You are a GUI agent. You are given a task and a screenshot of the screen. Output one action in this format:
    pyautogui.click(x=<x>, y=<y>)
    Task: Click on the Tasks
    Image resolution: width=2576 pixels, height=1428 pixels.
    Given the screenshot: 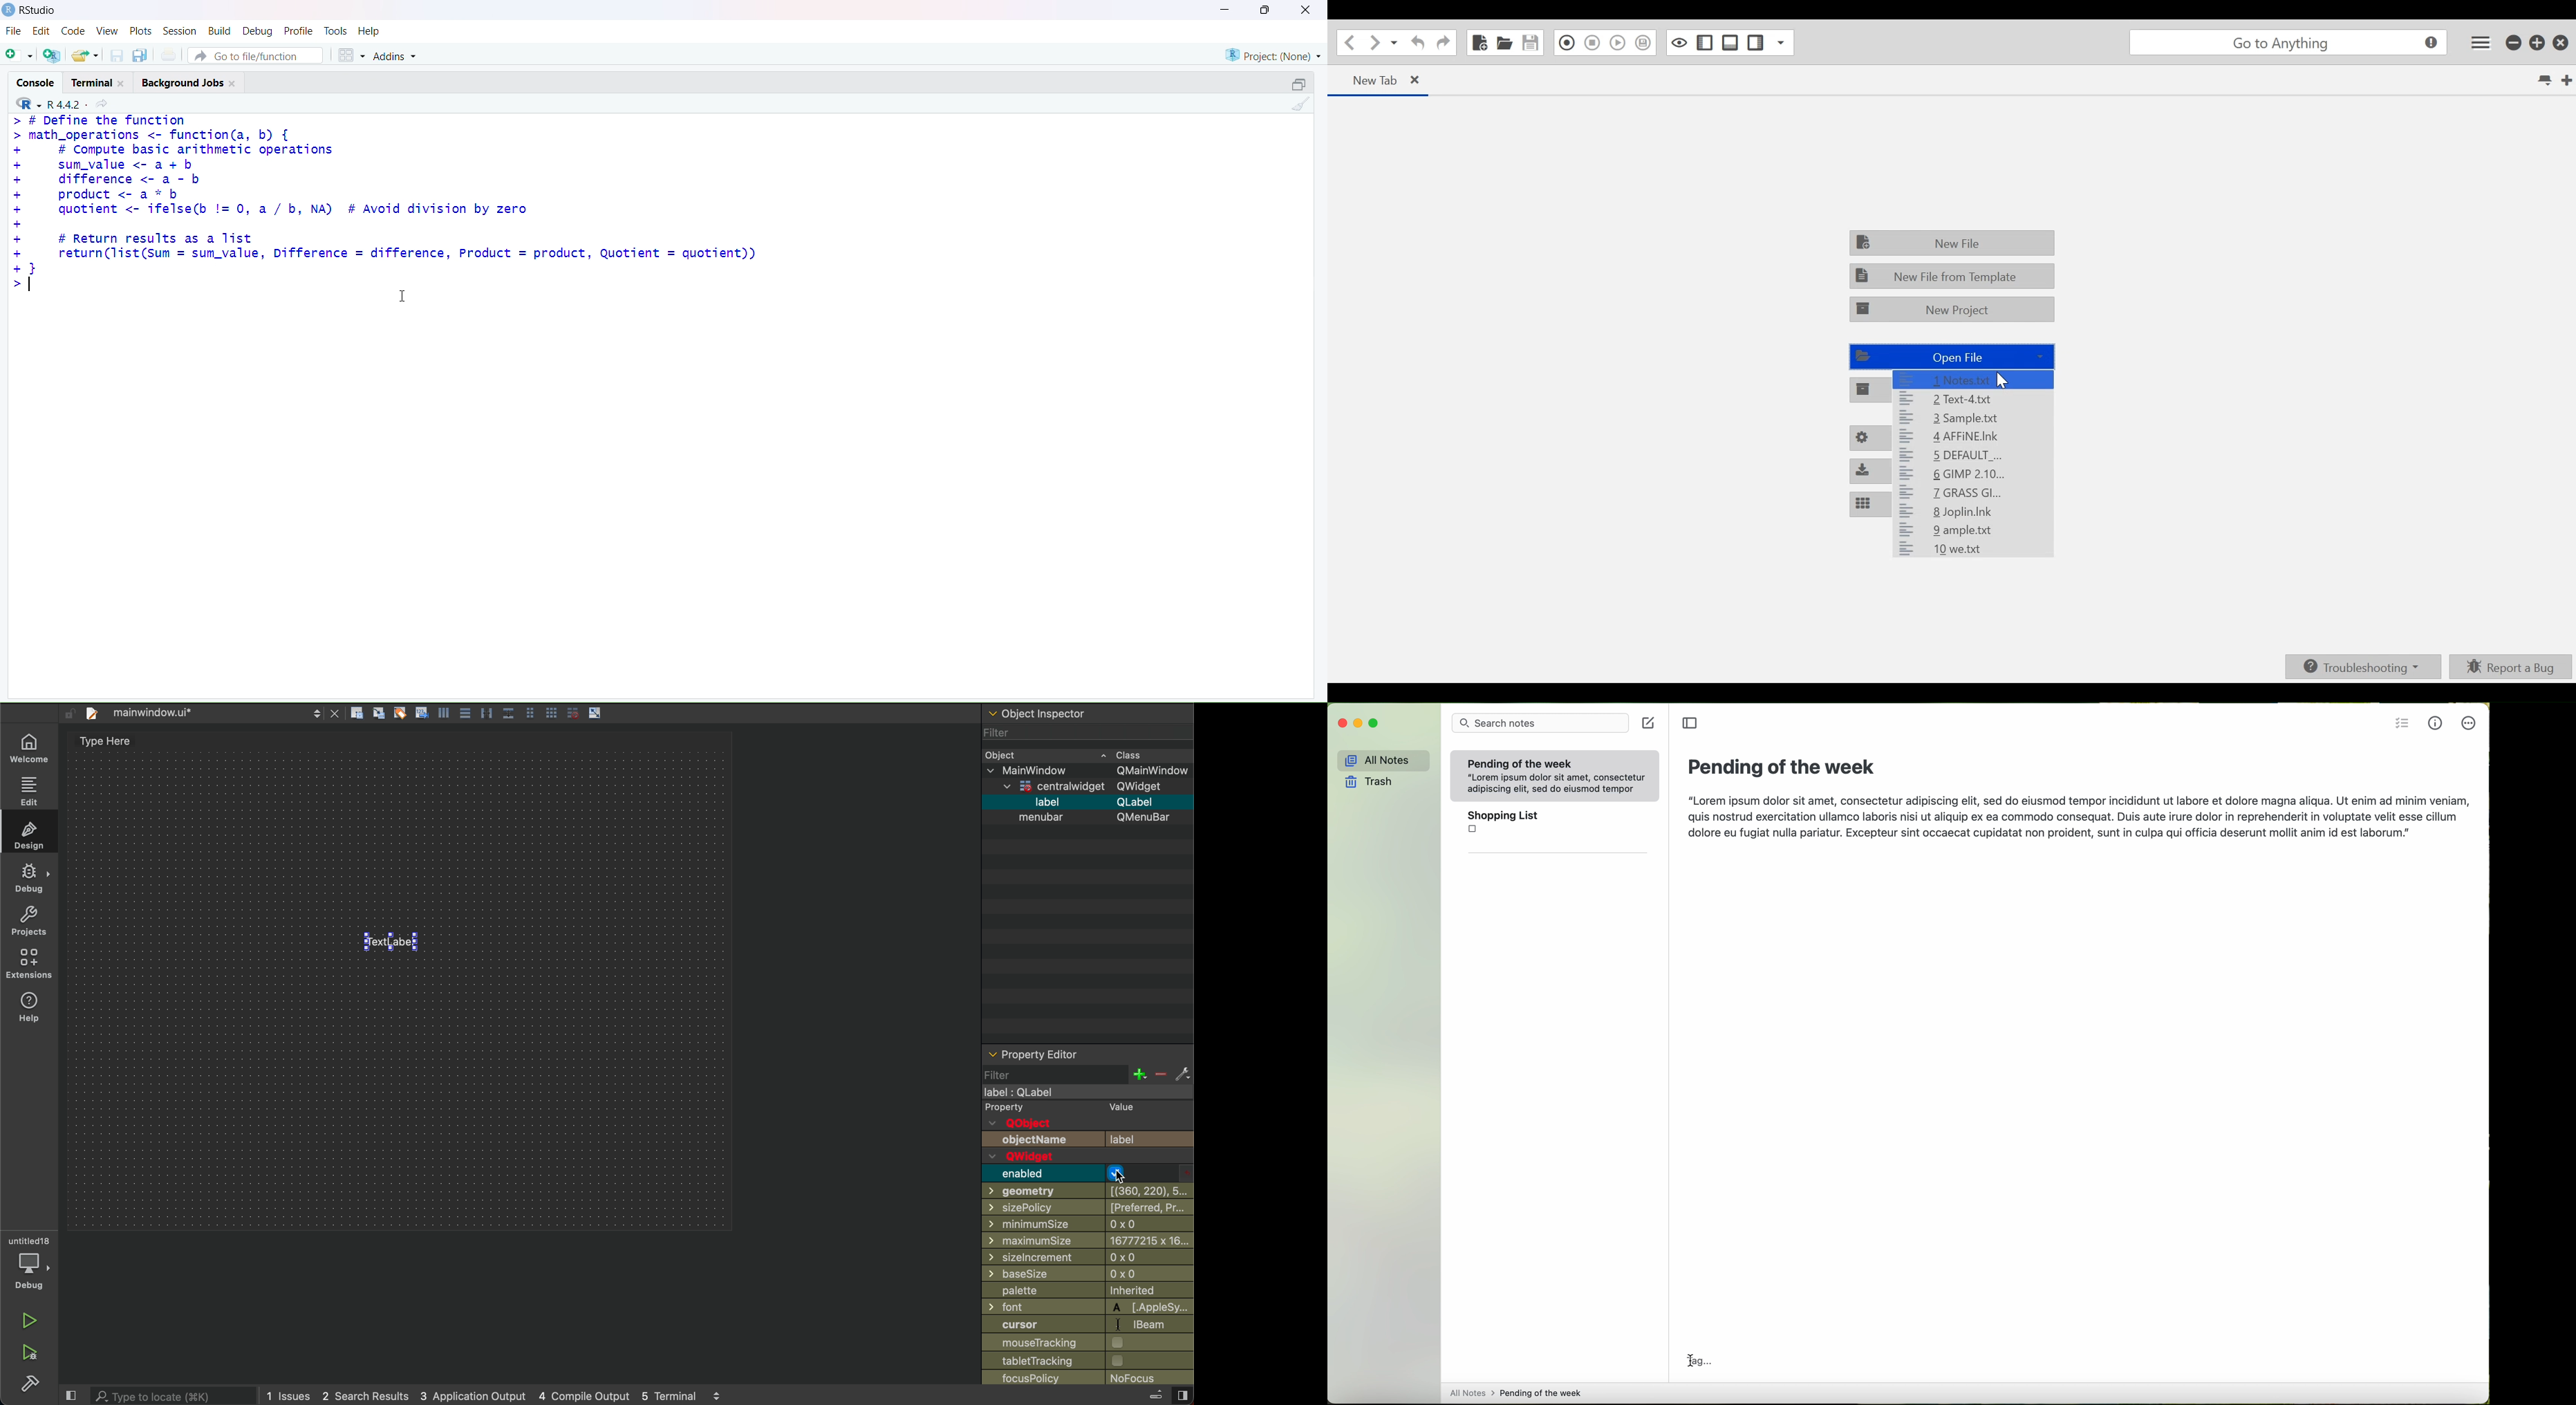 What is the action you would take?
    pyautogui.click(x=335, y=30)
    